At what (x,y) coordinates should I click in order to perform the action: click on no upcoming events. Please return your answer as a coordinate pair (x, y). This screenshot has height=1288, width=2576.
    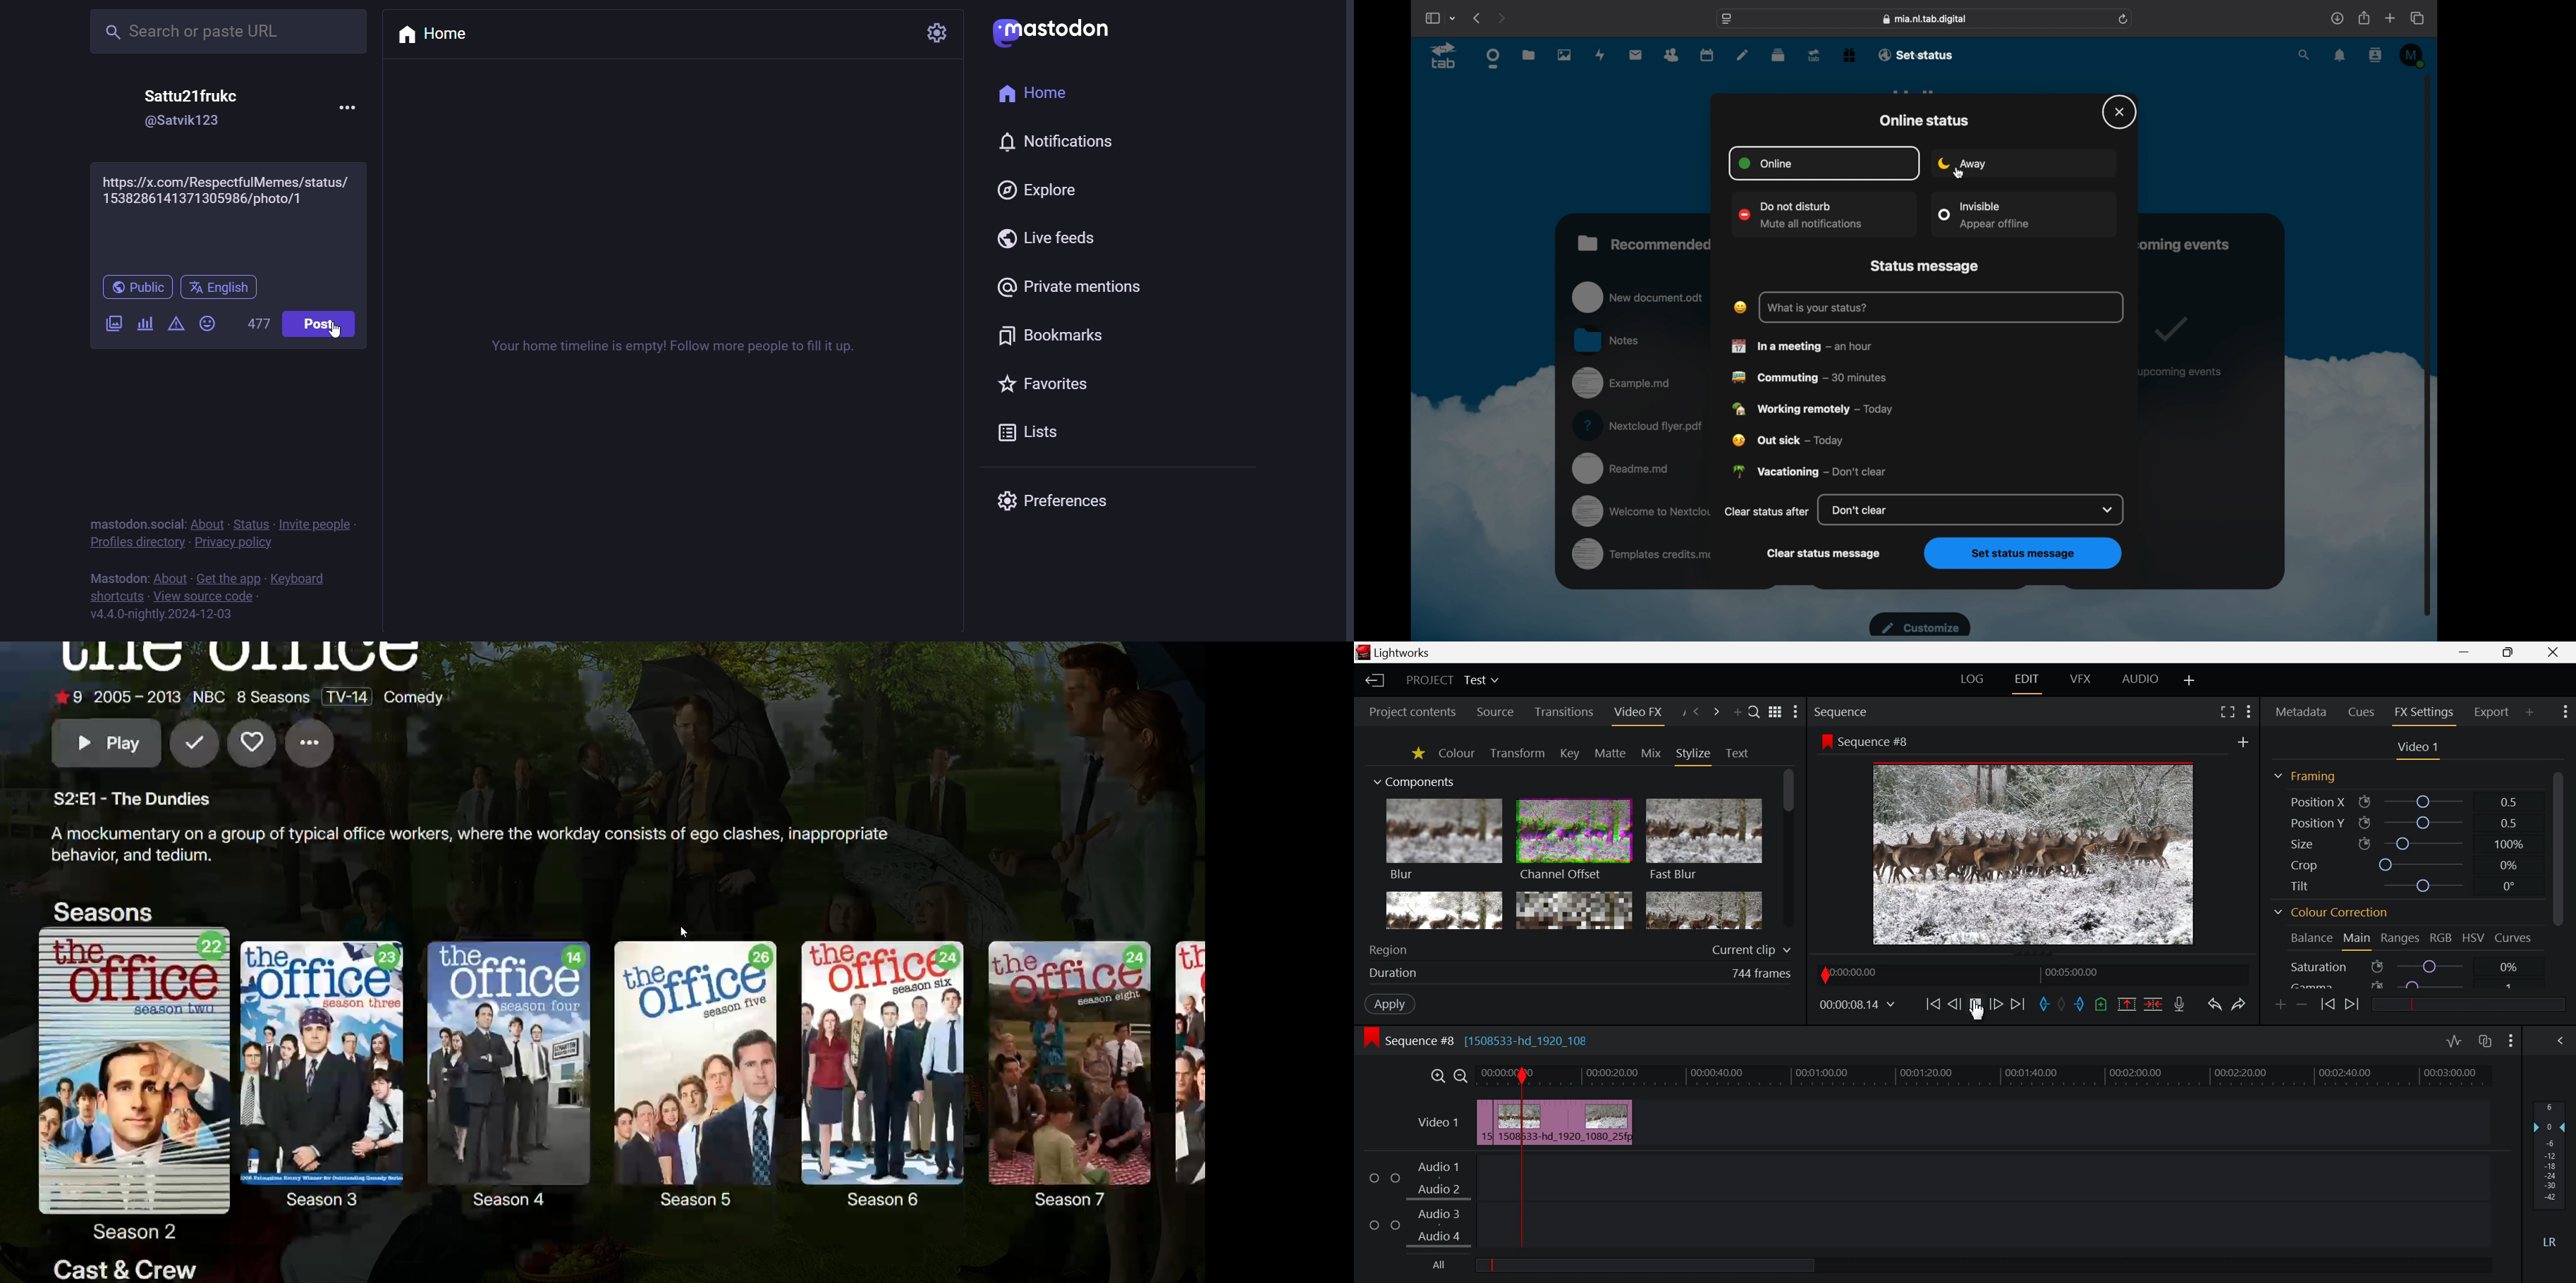
    Looking at the image, I should click on (2180, 372).